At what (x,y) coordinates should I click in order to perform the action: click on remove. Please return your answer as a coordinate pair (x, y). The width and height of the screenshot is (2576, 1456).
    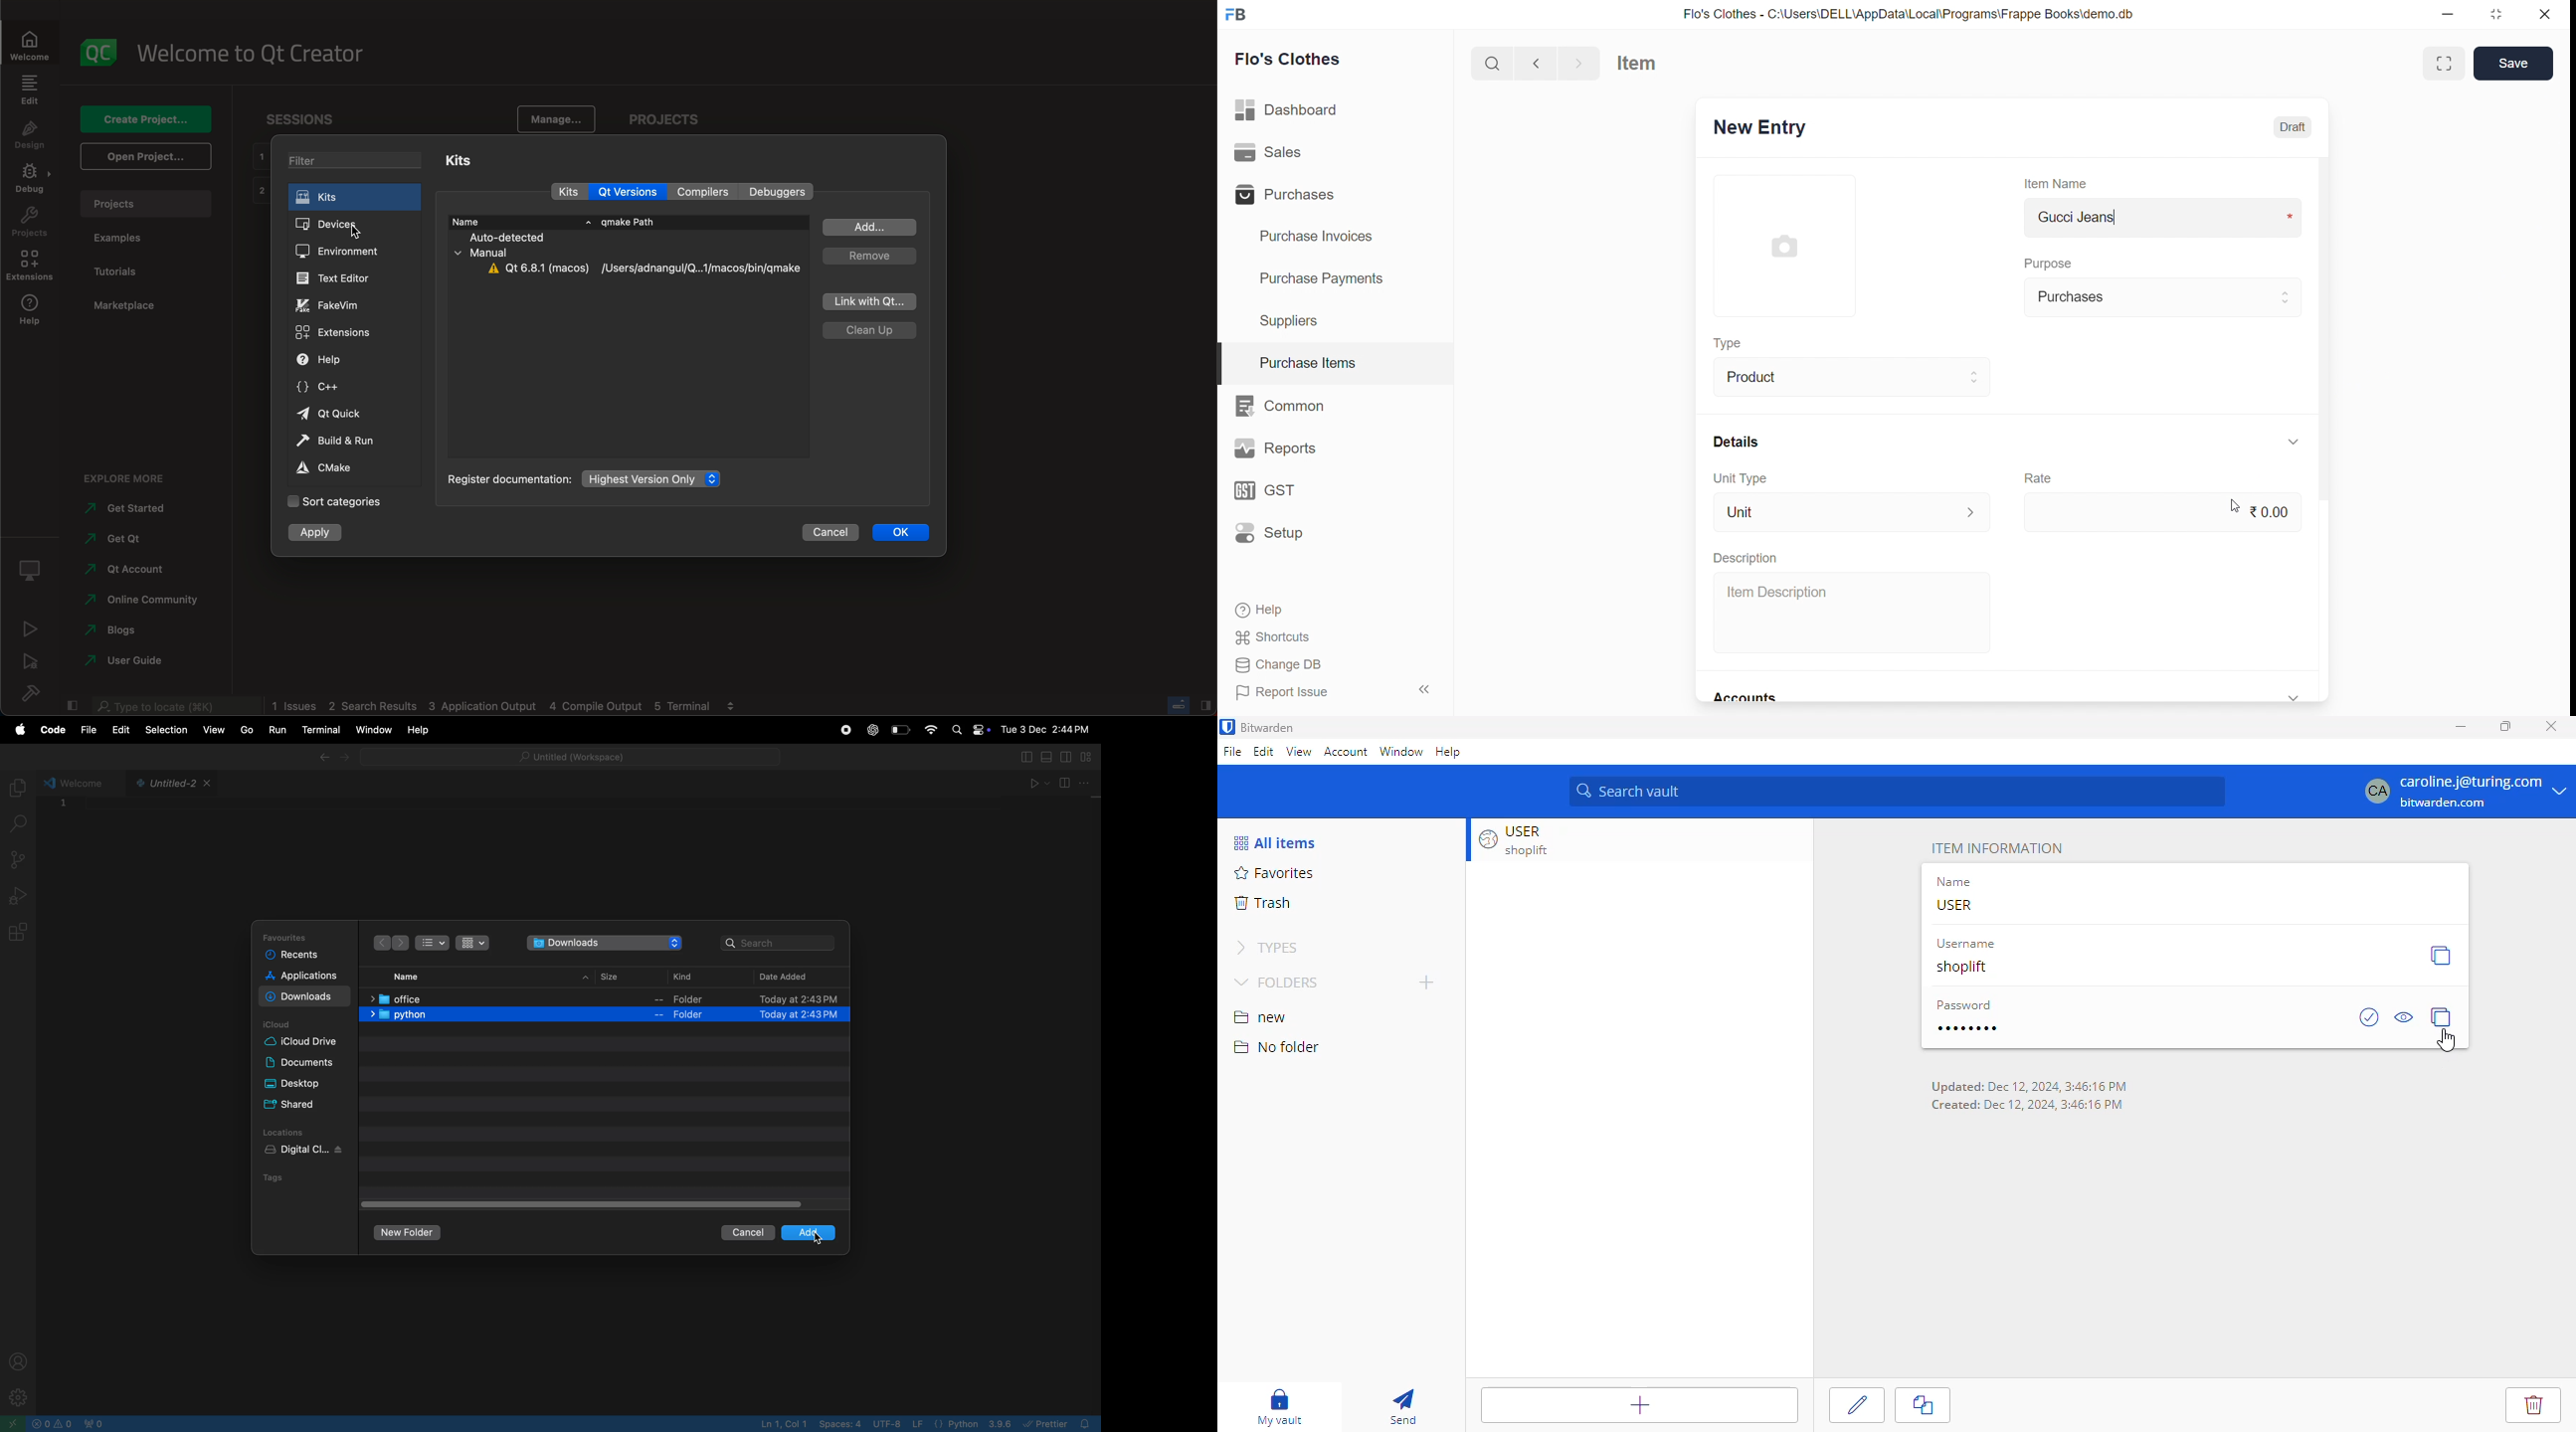
    Looking at the image, I should click on (868, 255).